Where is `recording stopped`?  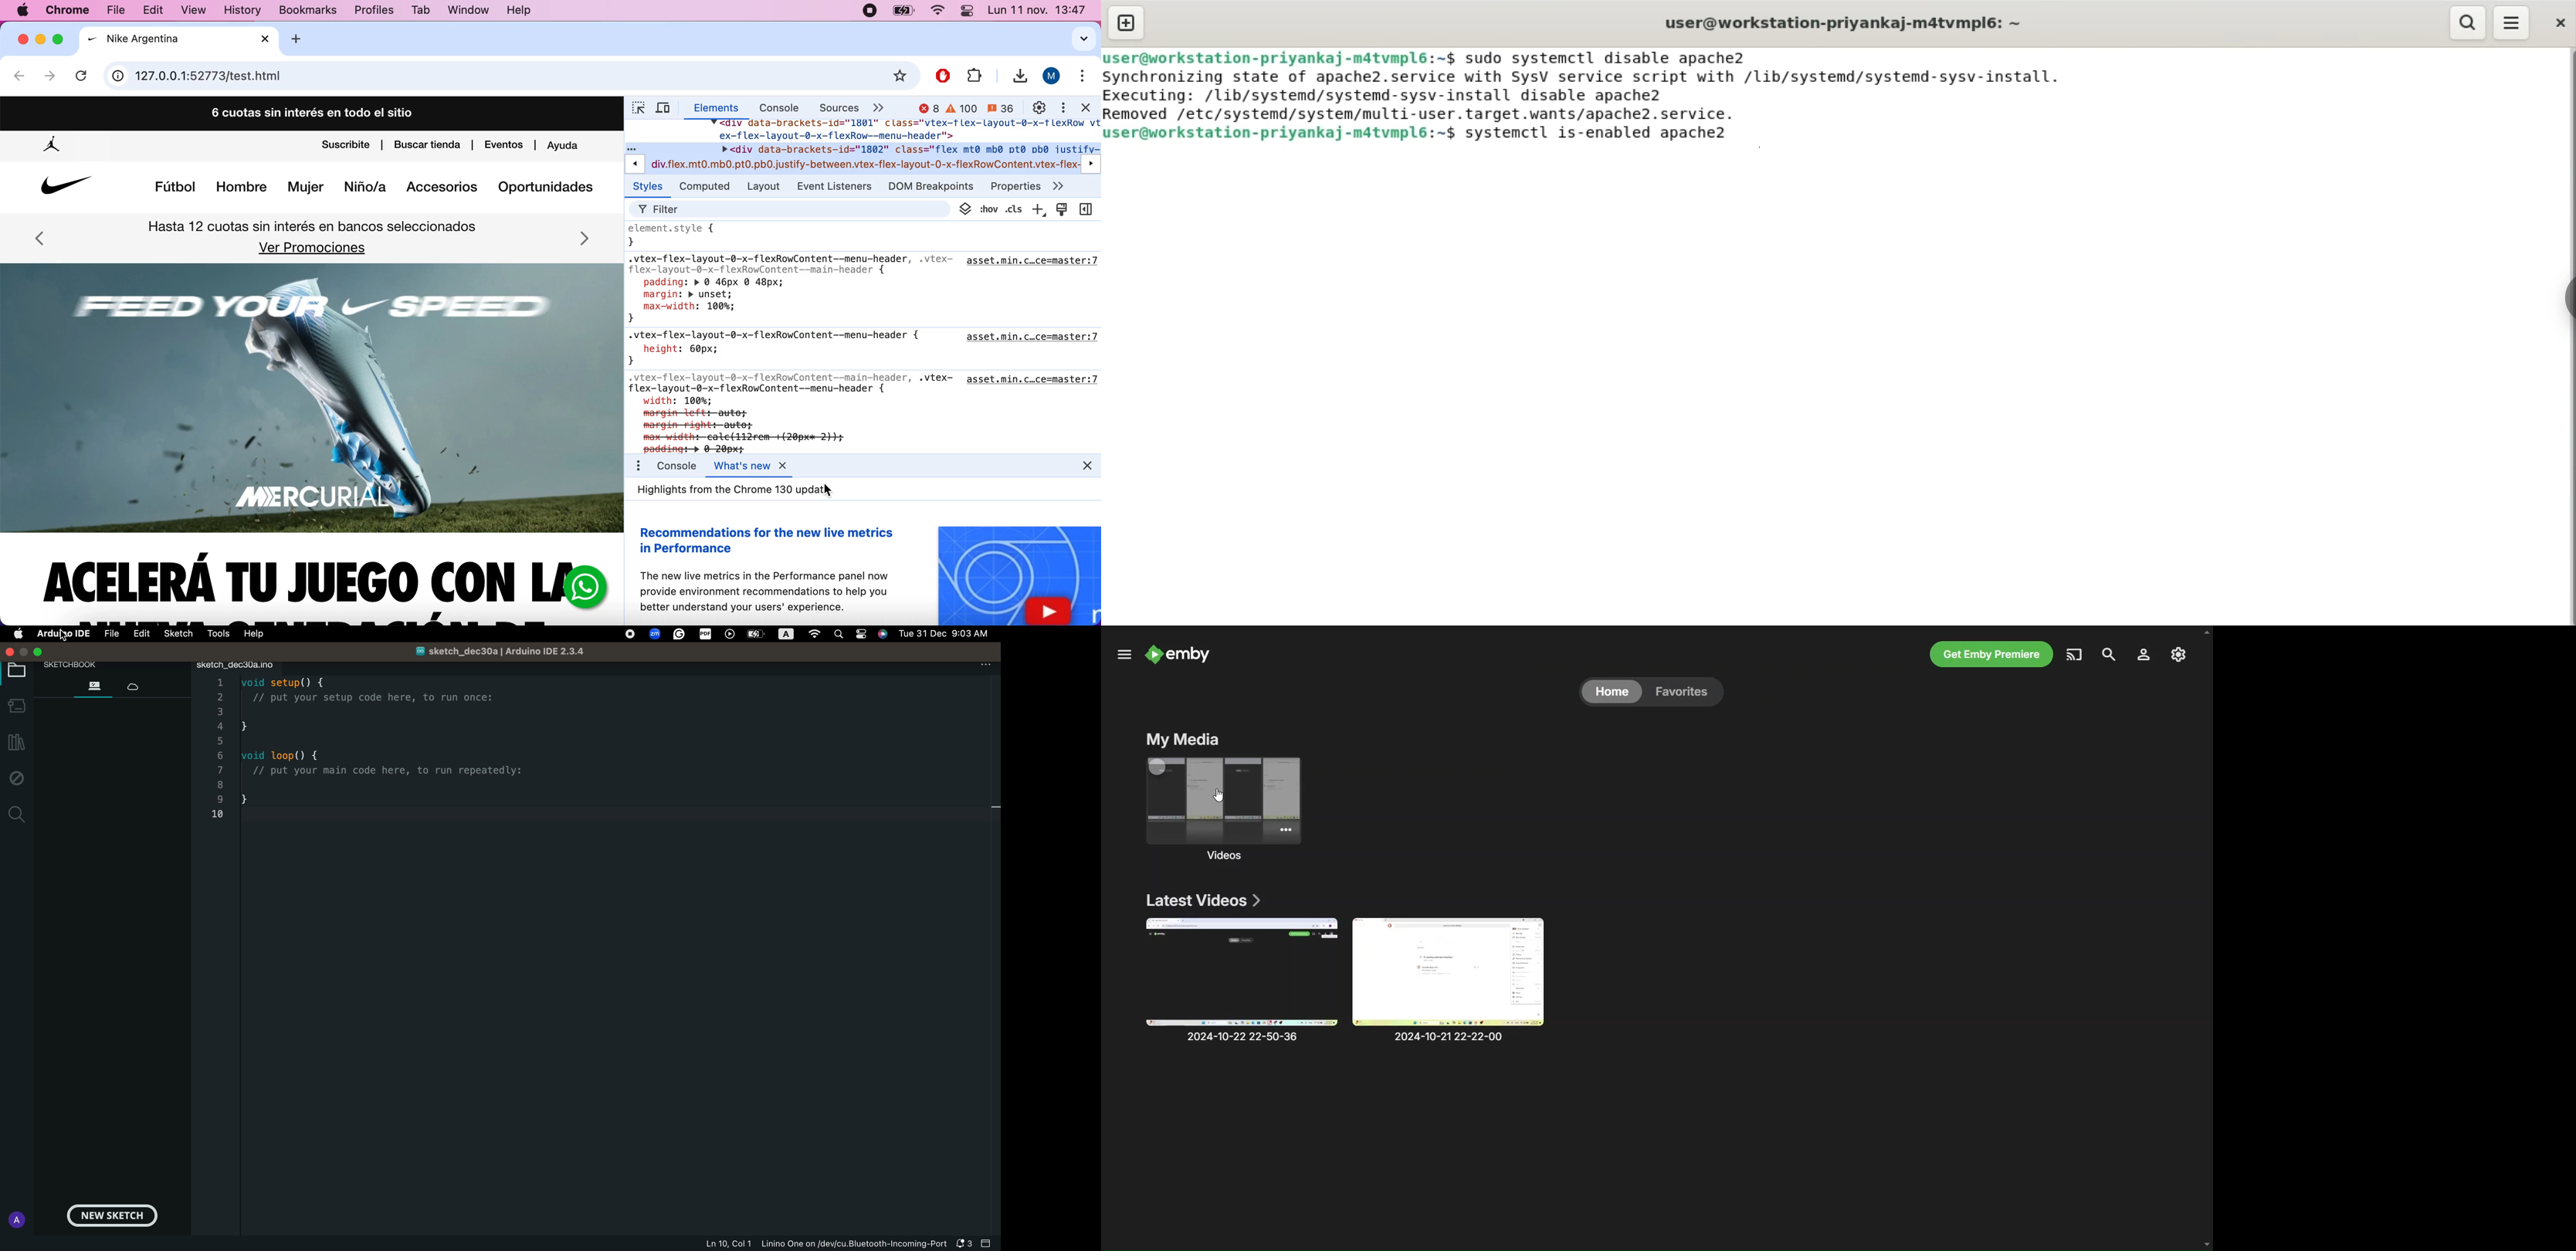 recording stopped is located at coordinates (869, 12).